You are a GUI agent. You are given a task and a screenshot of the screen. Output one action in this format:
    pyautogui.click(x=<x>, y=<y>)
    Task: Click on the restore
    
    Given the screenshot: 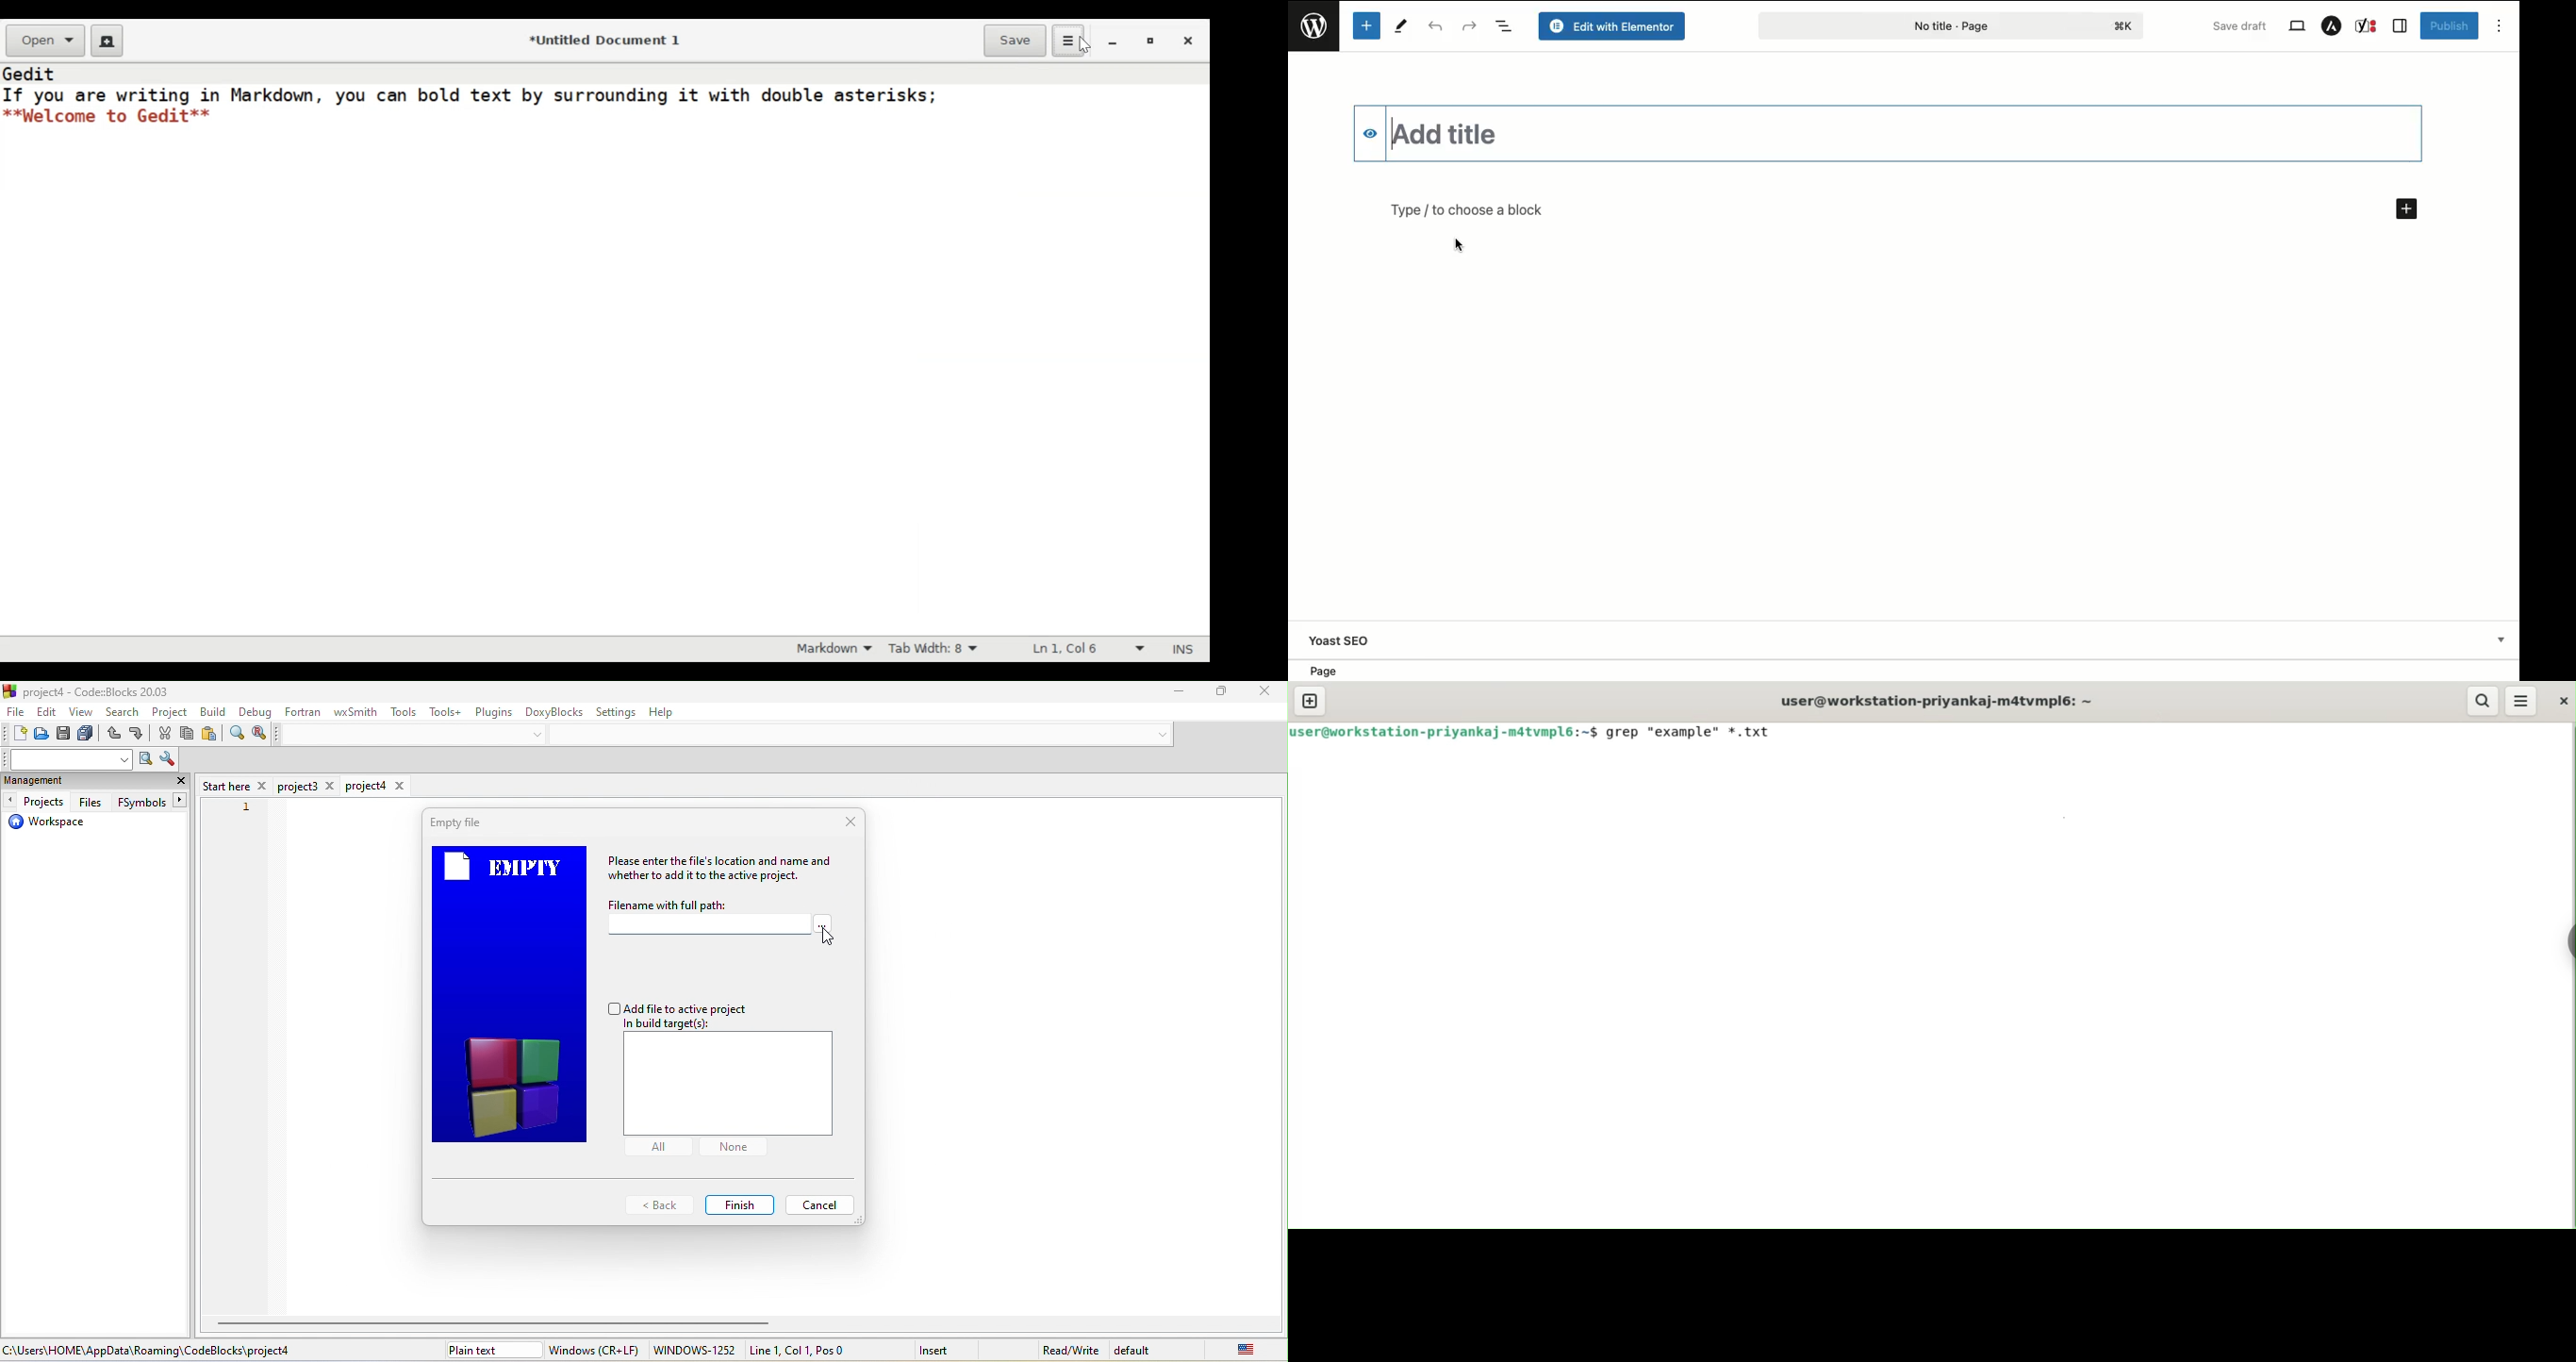 What is the action you would take?
    pyautogui.click(x=1151, y=42)
    